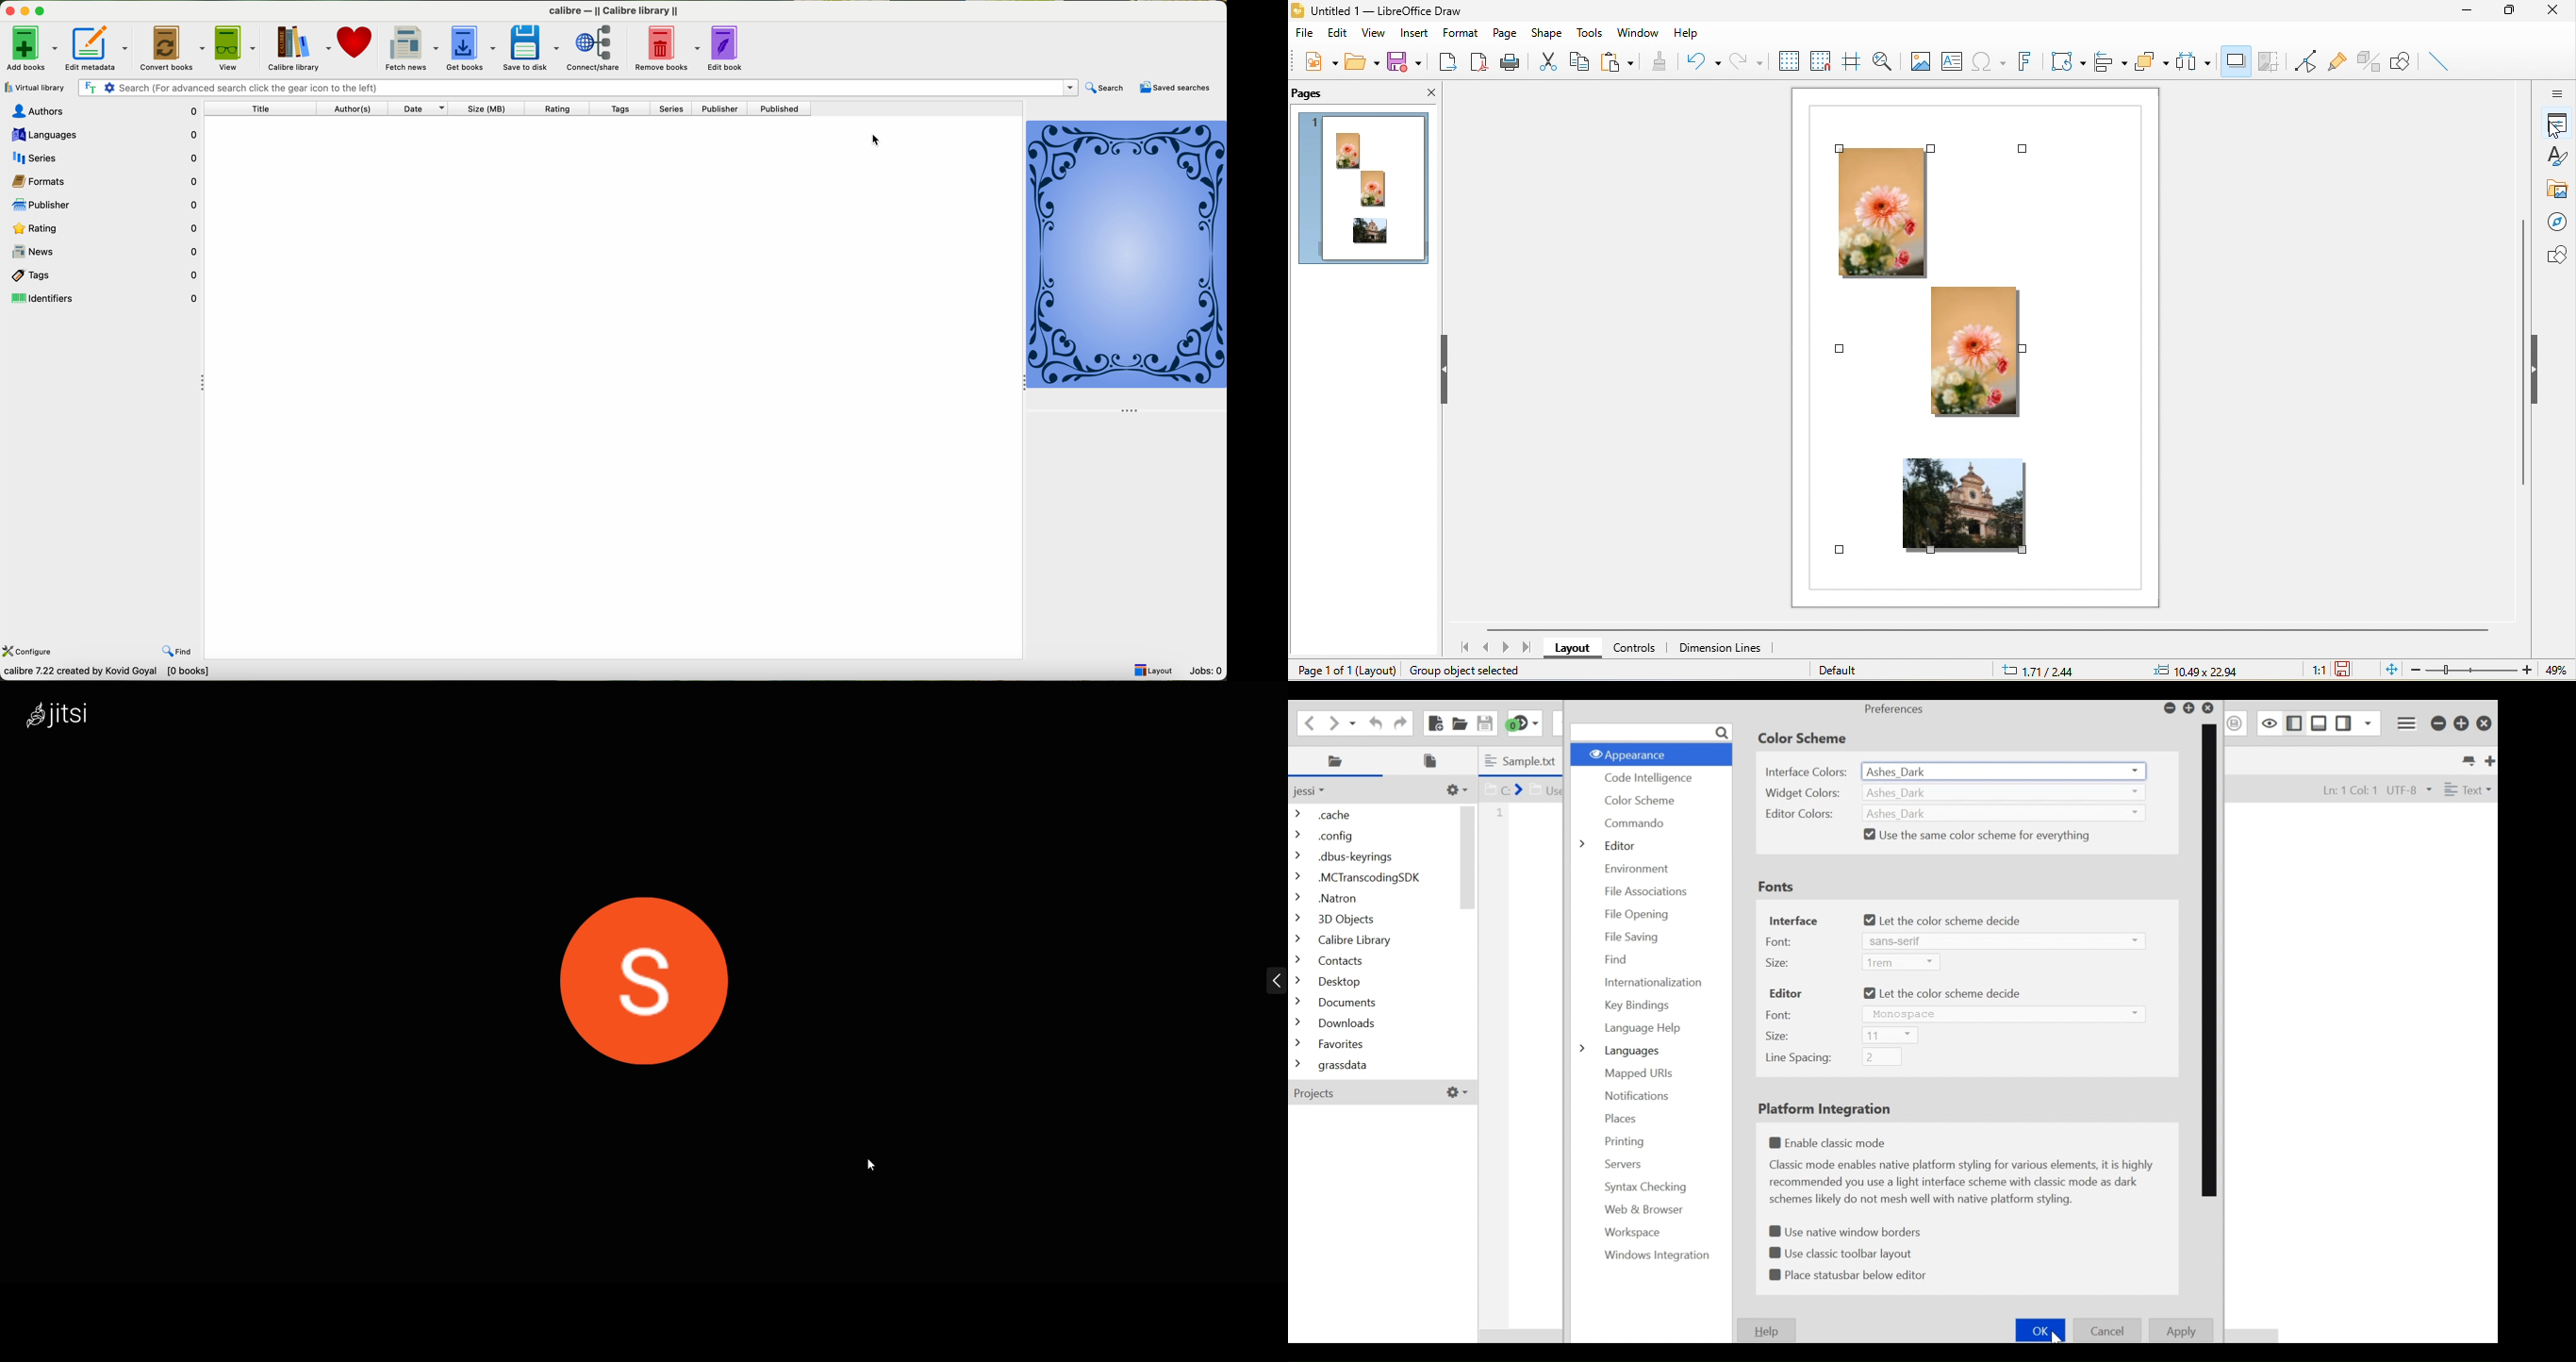 The width and height of the screenshot is (2576, 1372). Describe the element at coordinates (2440, 59) in the screenshot. I see `insert line` at that location.